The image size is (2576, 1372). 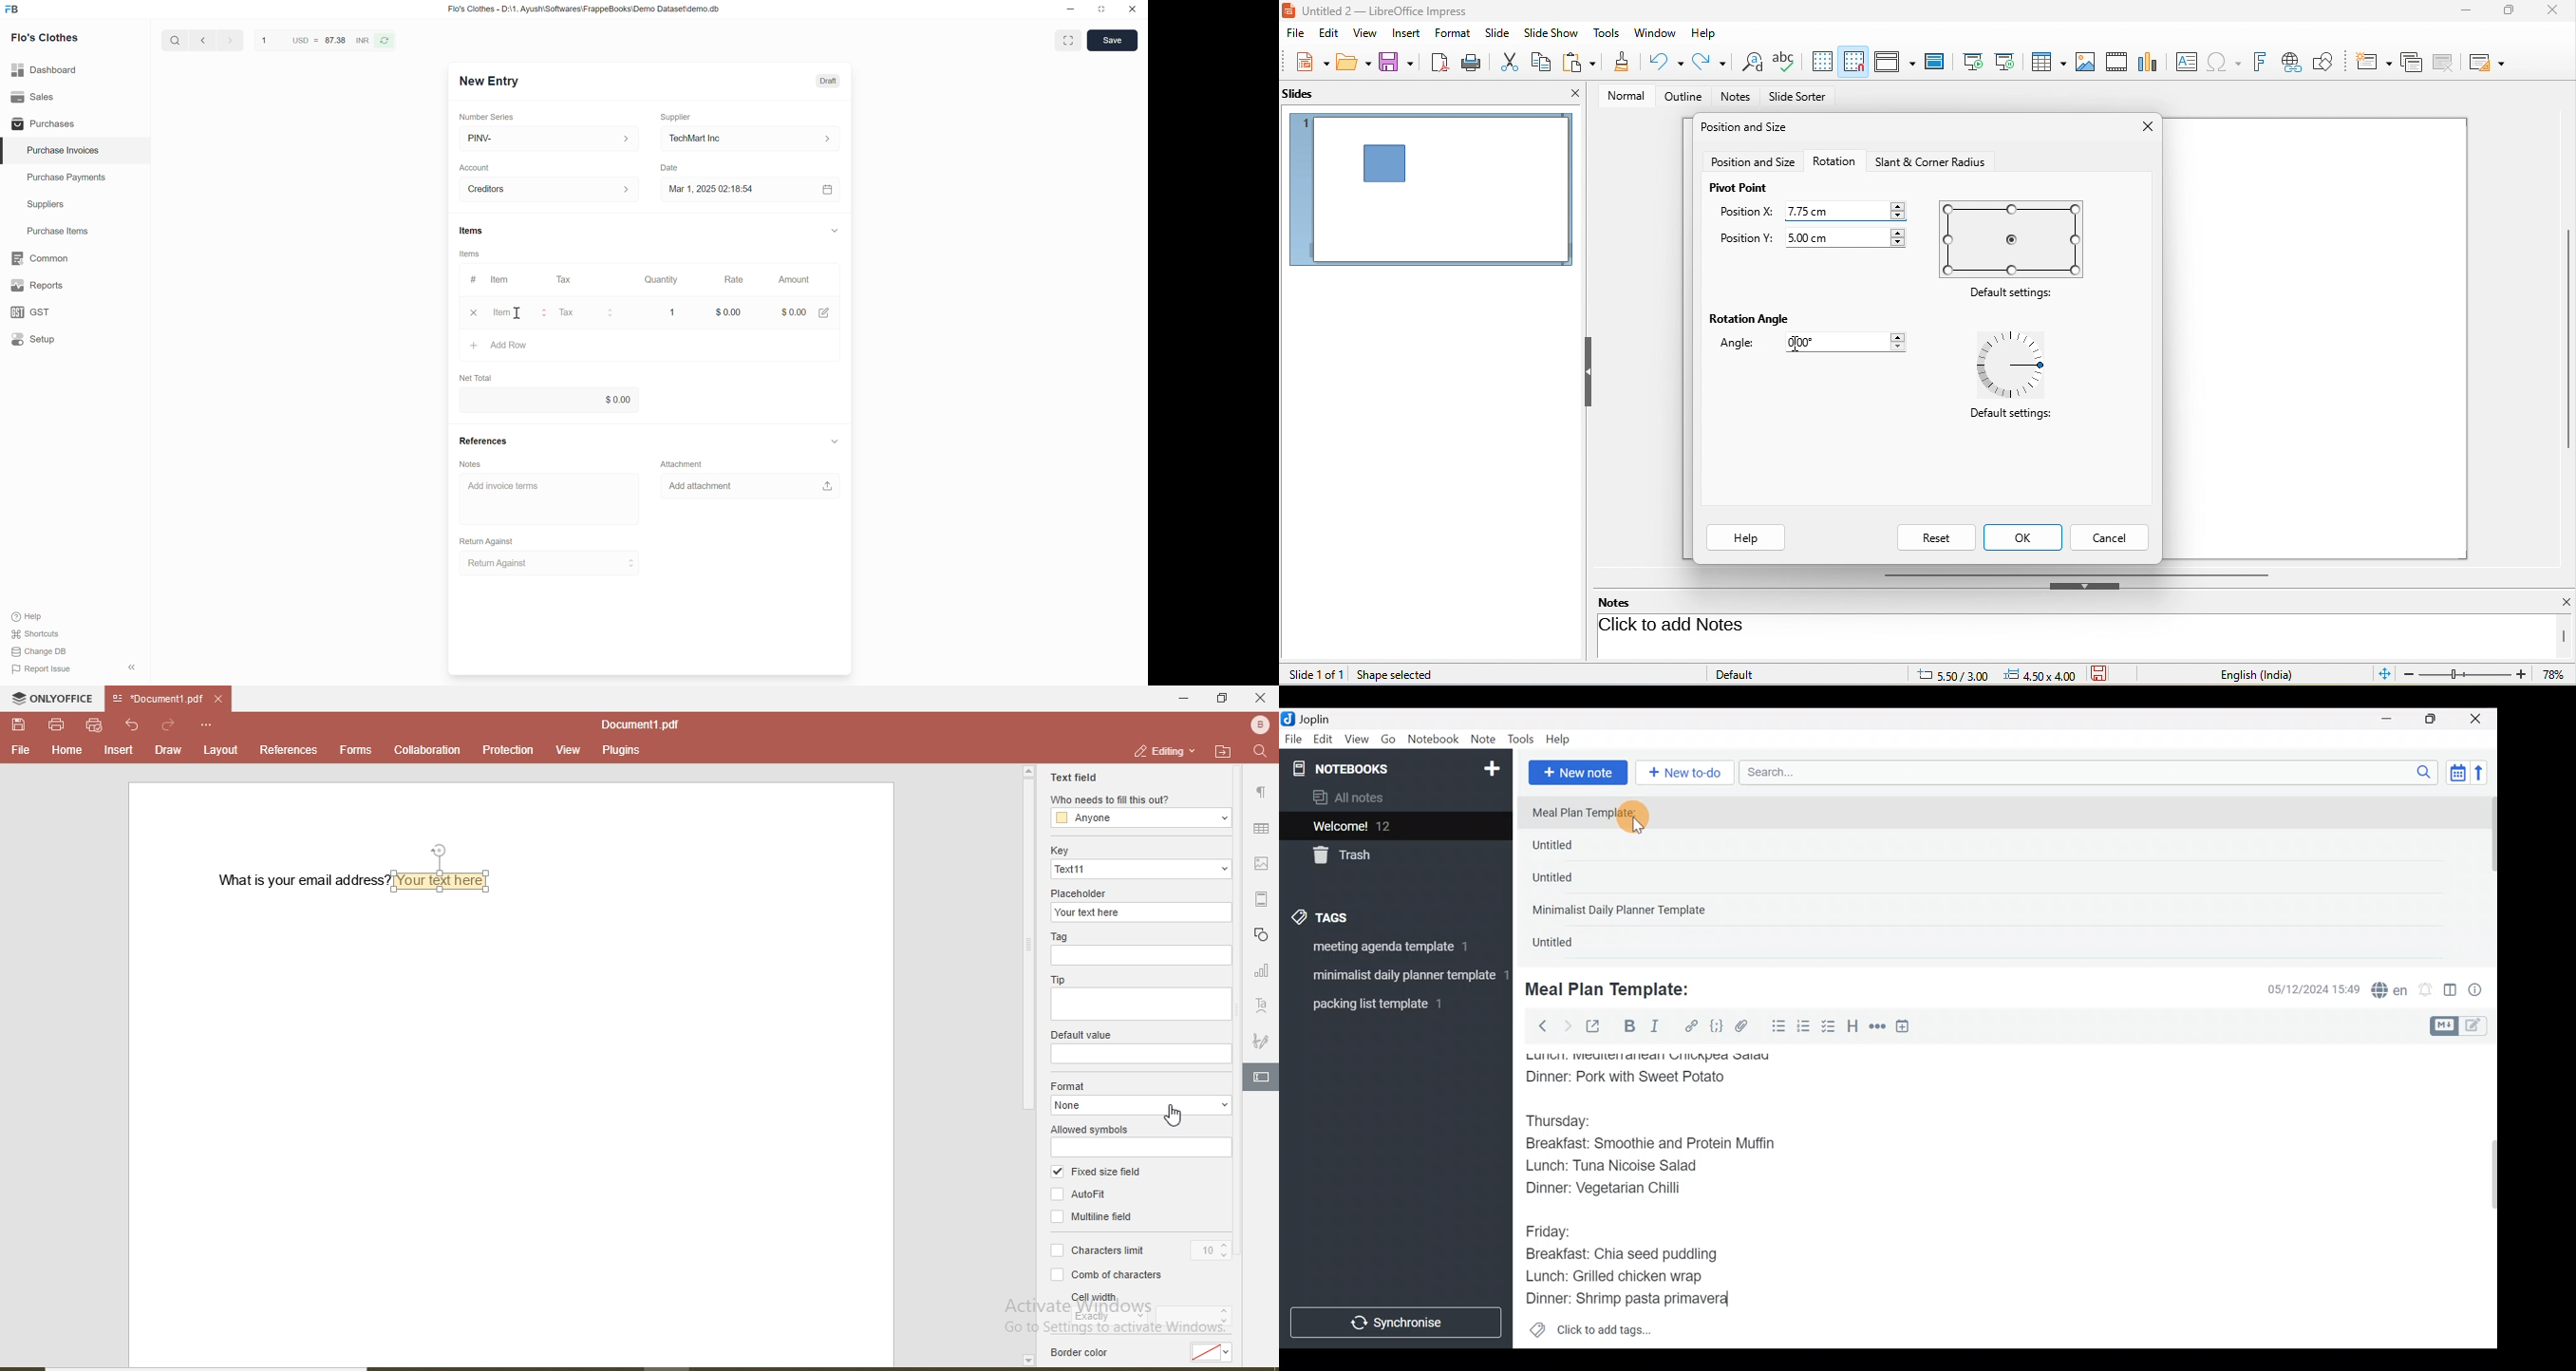 What do you see at coordinates (2374, 60) in the screenshot?
I see `new slide` at bounding box center [2374, 60].